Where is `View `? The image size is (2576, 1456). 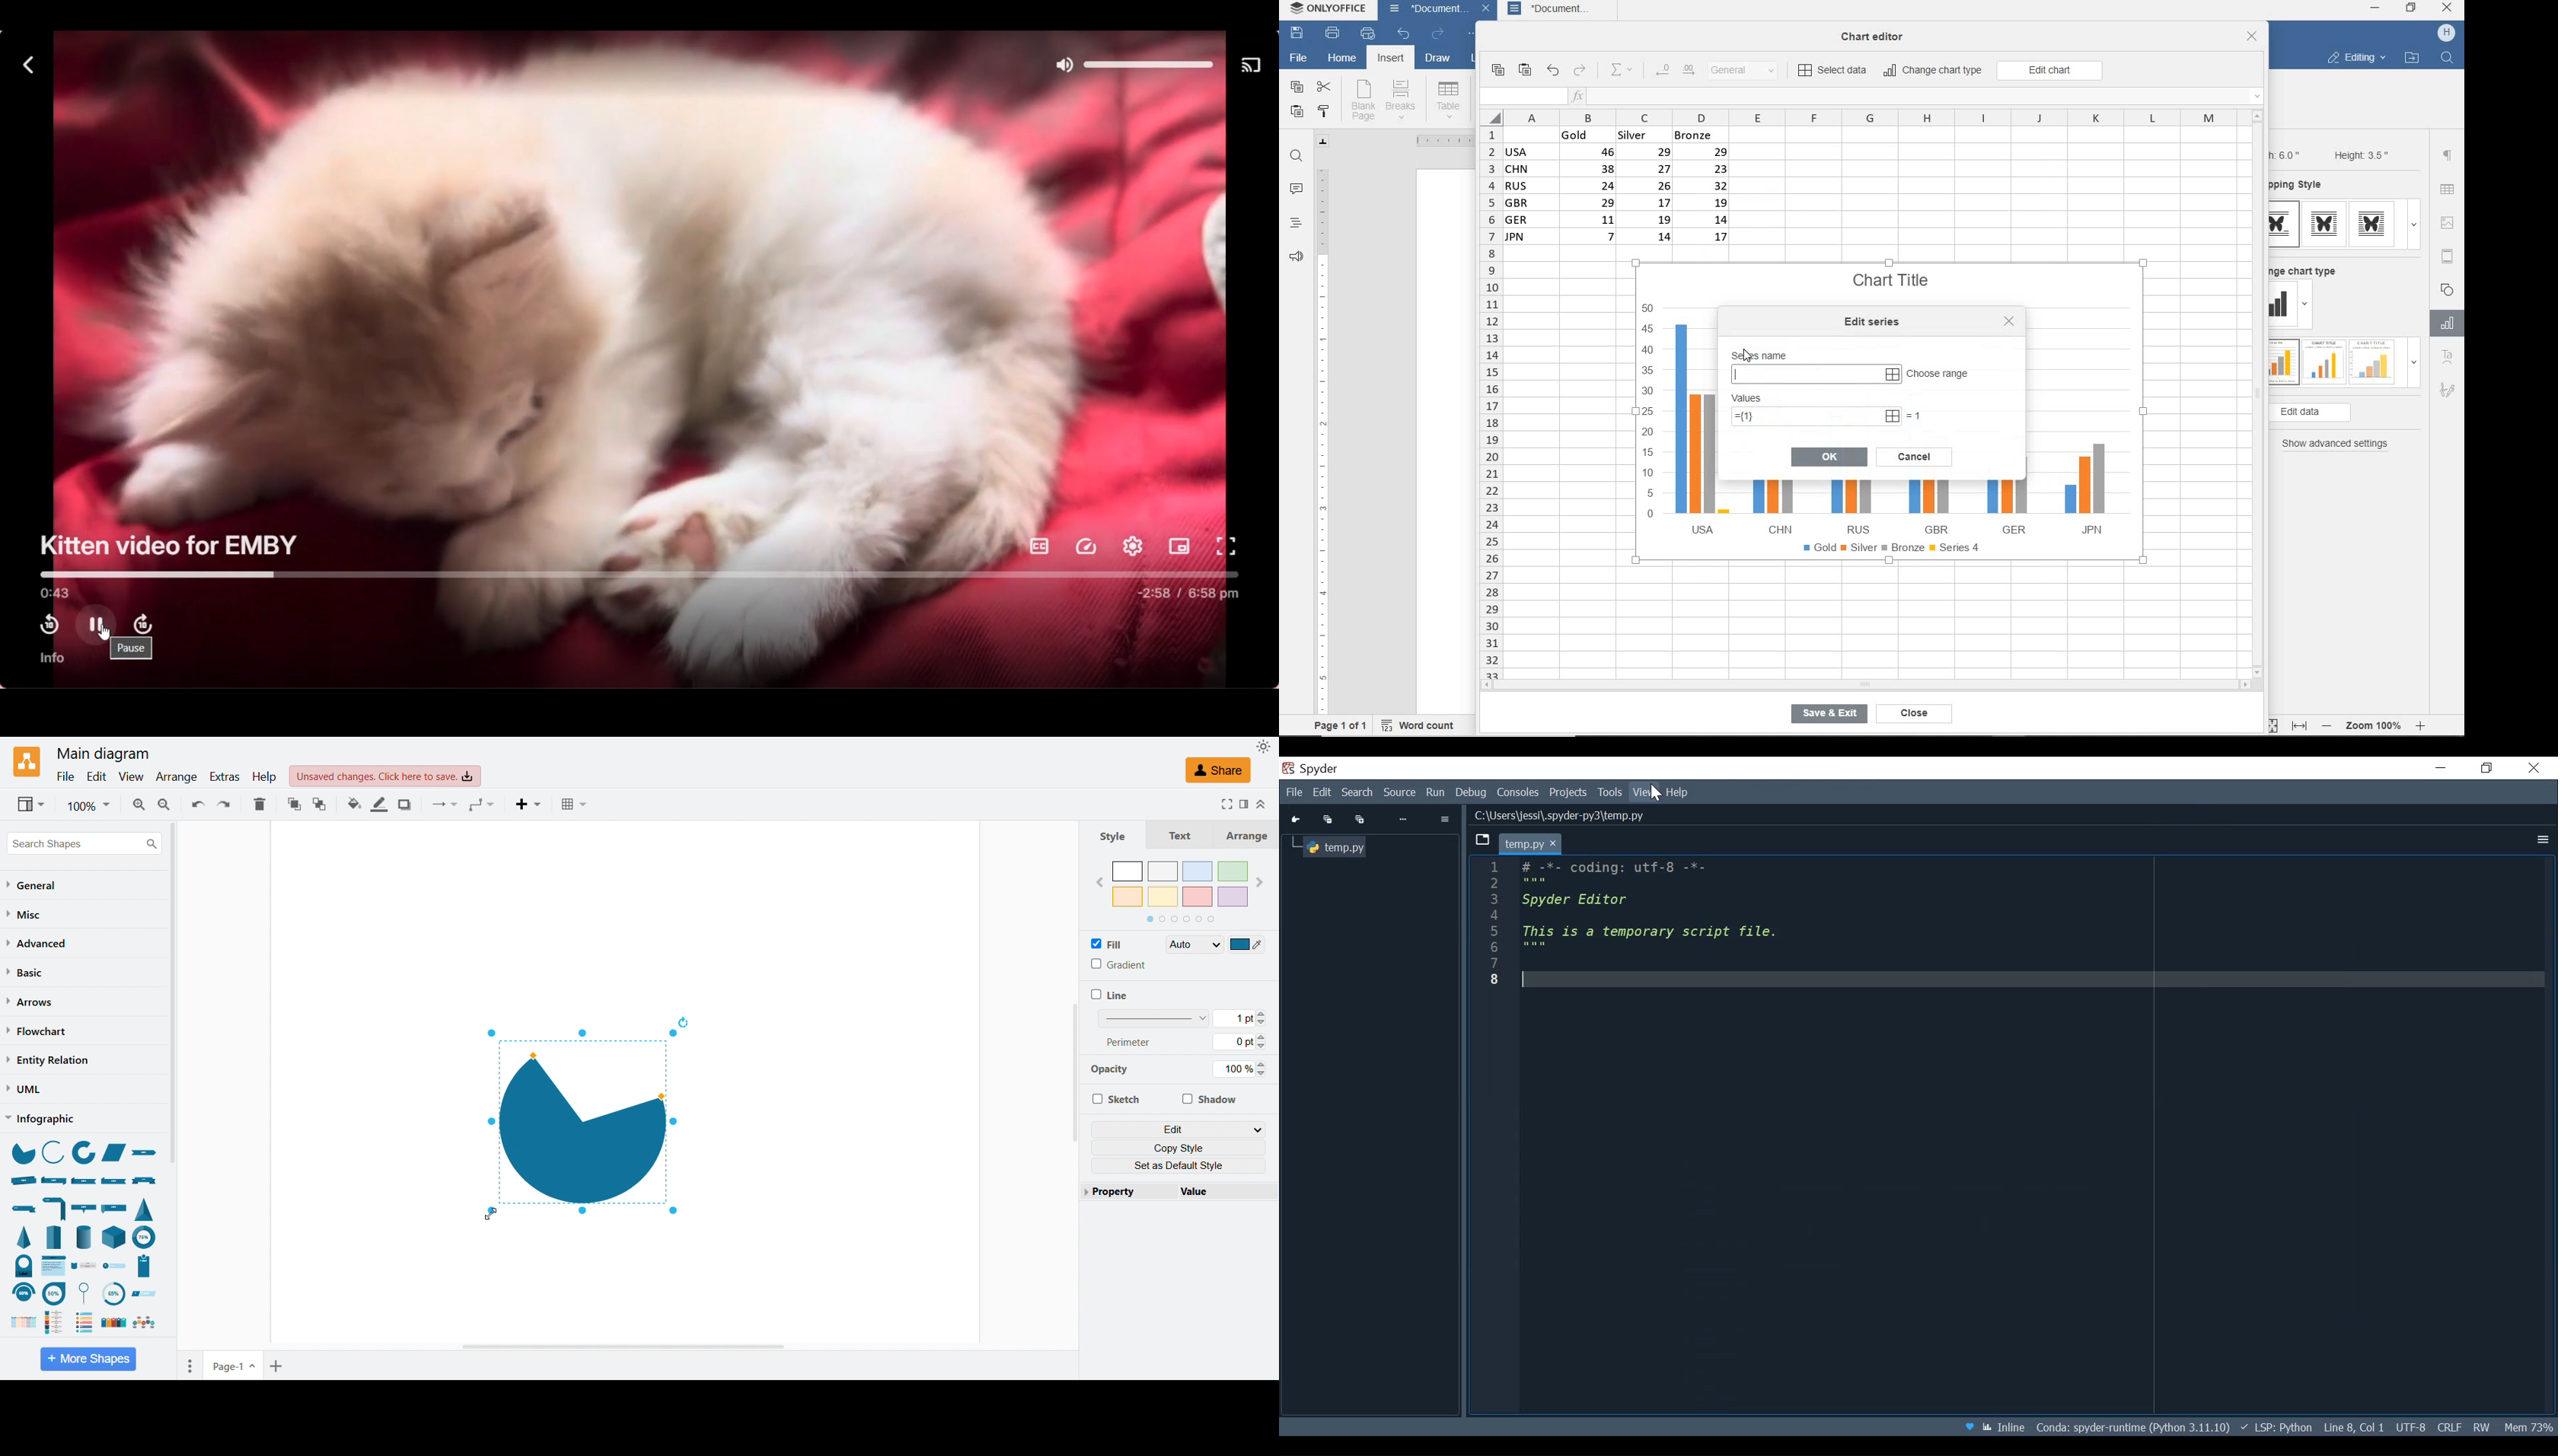 View  is located at coordinates (131, 777).